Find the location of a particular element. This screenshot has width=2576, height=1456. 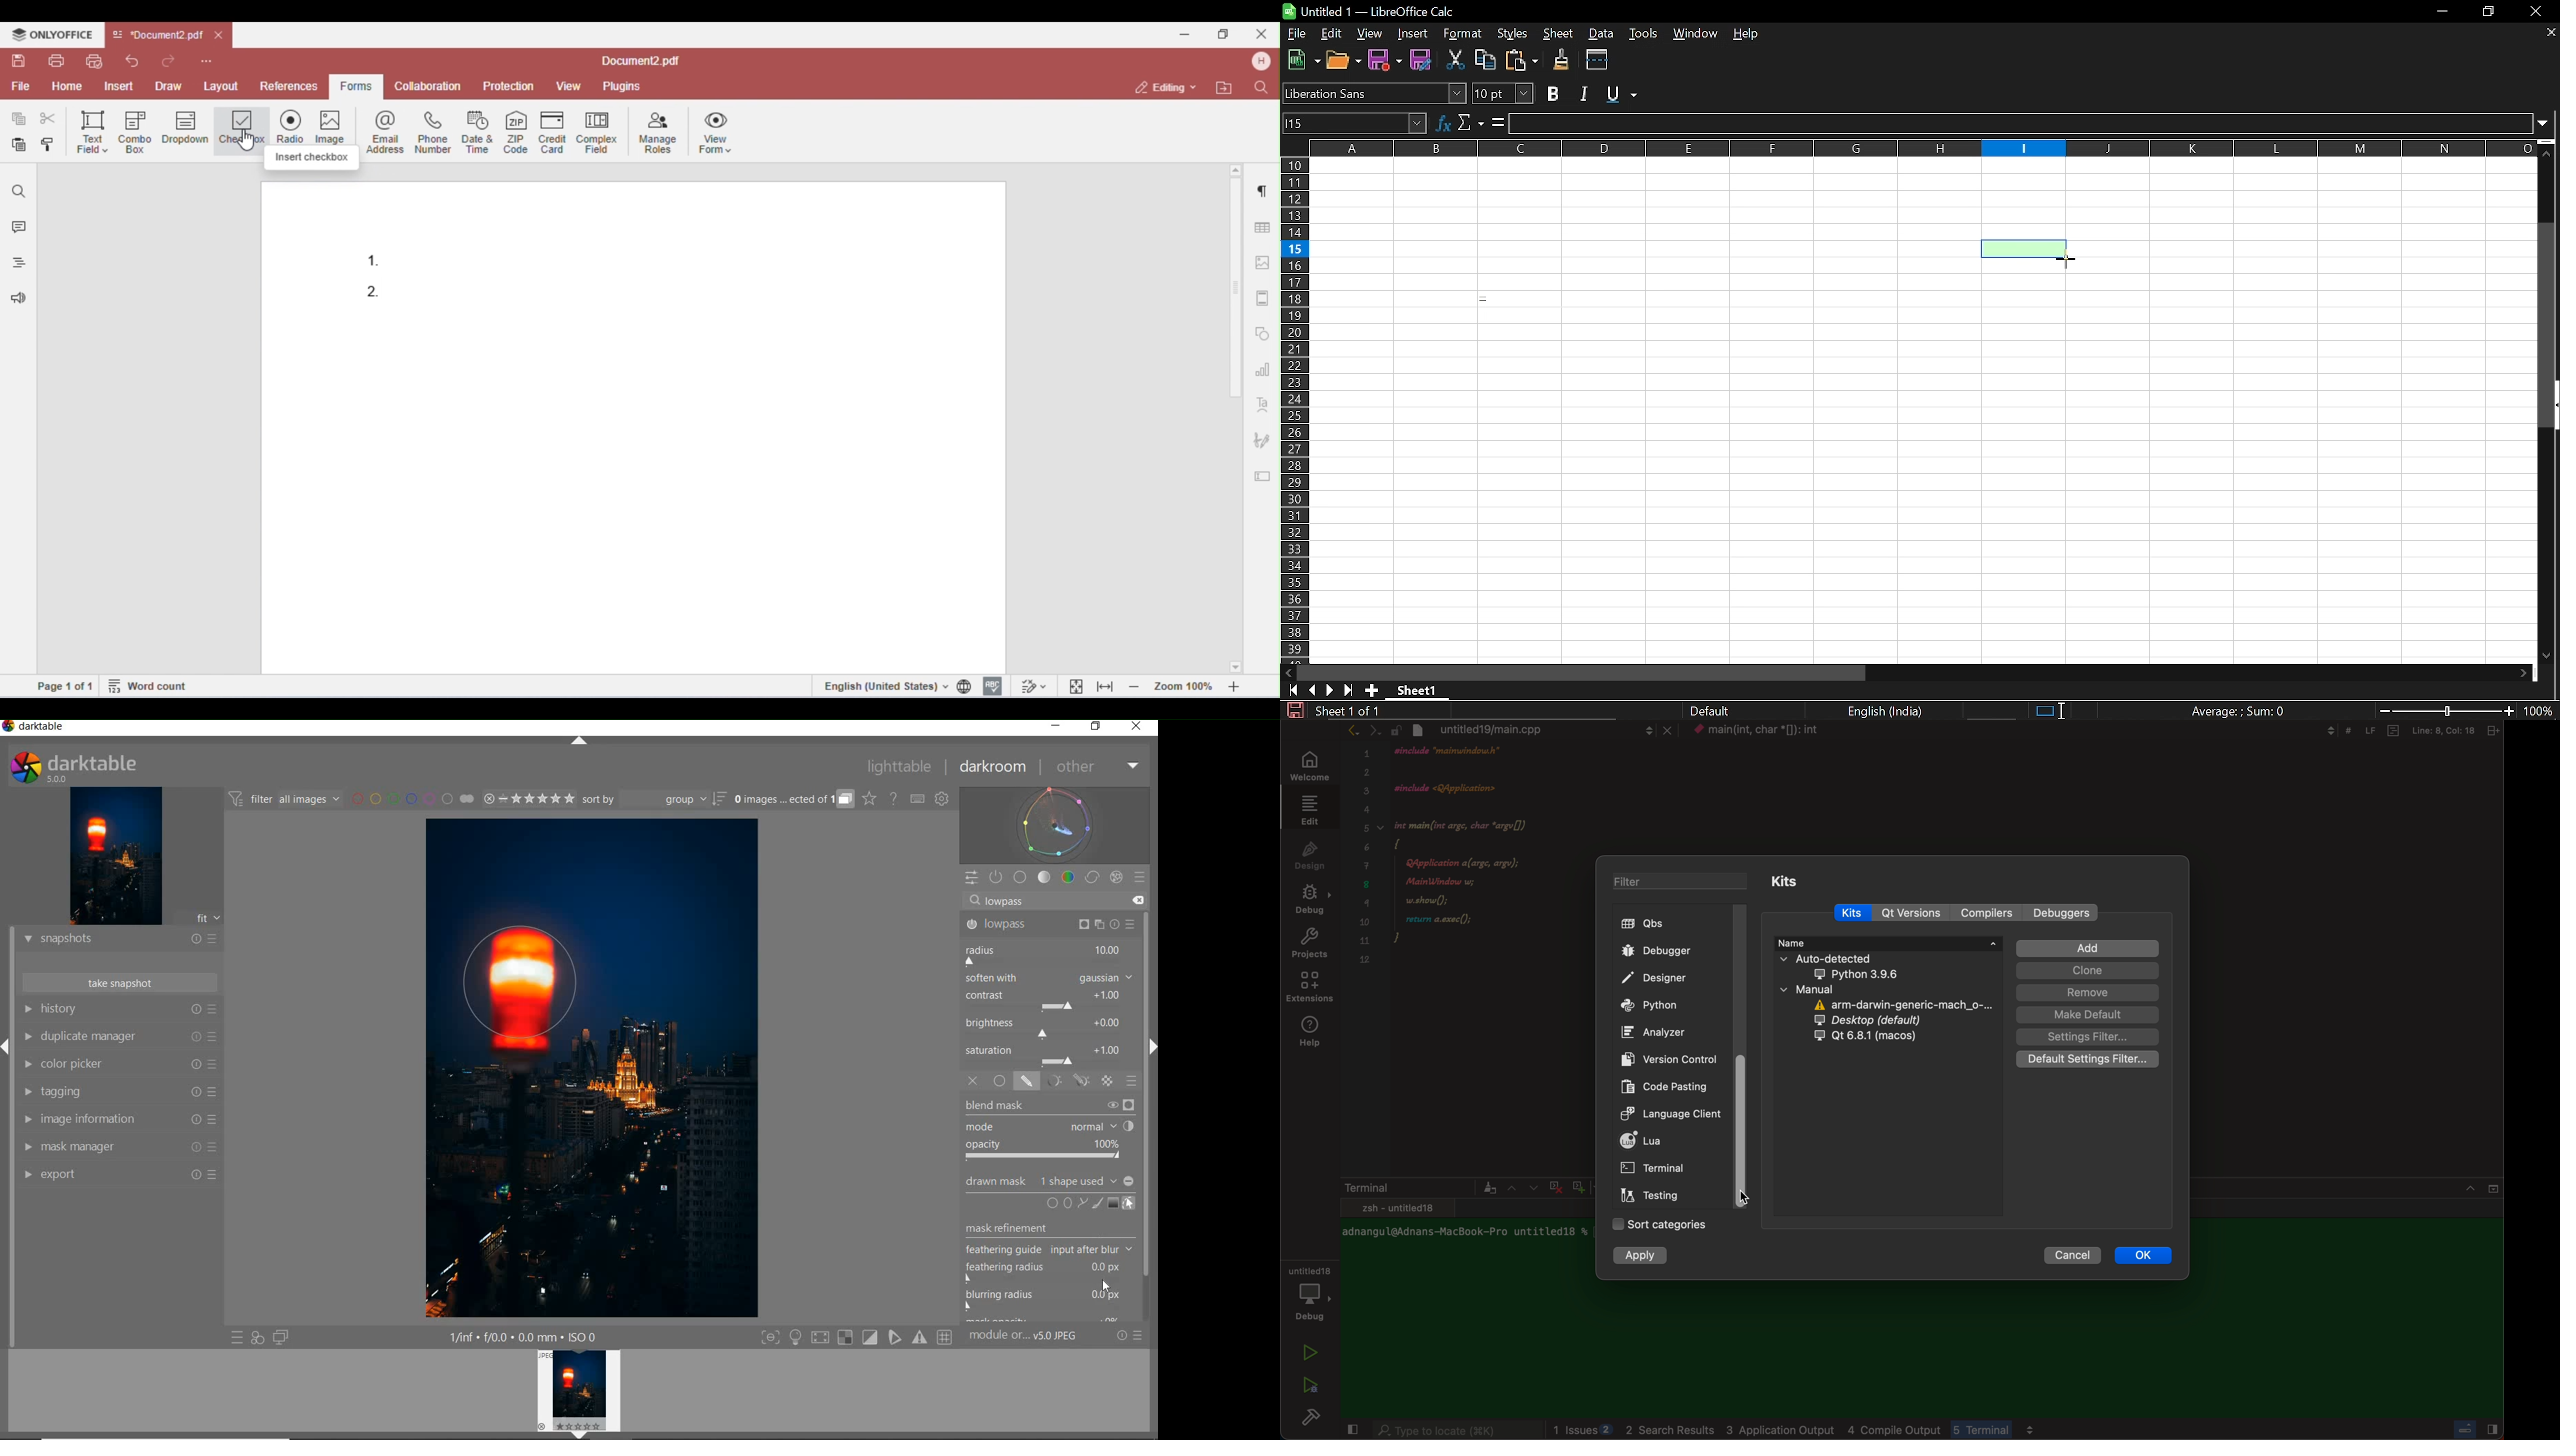

Bold is located at coordinates (1554, 93).